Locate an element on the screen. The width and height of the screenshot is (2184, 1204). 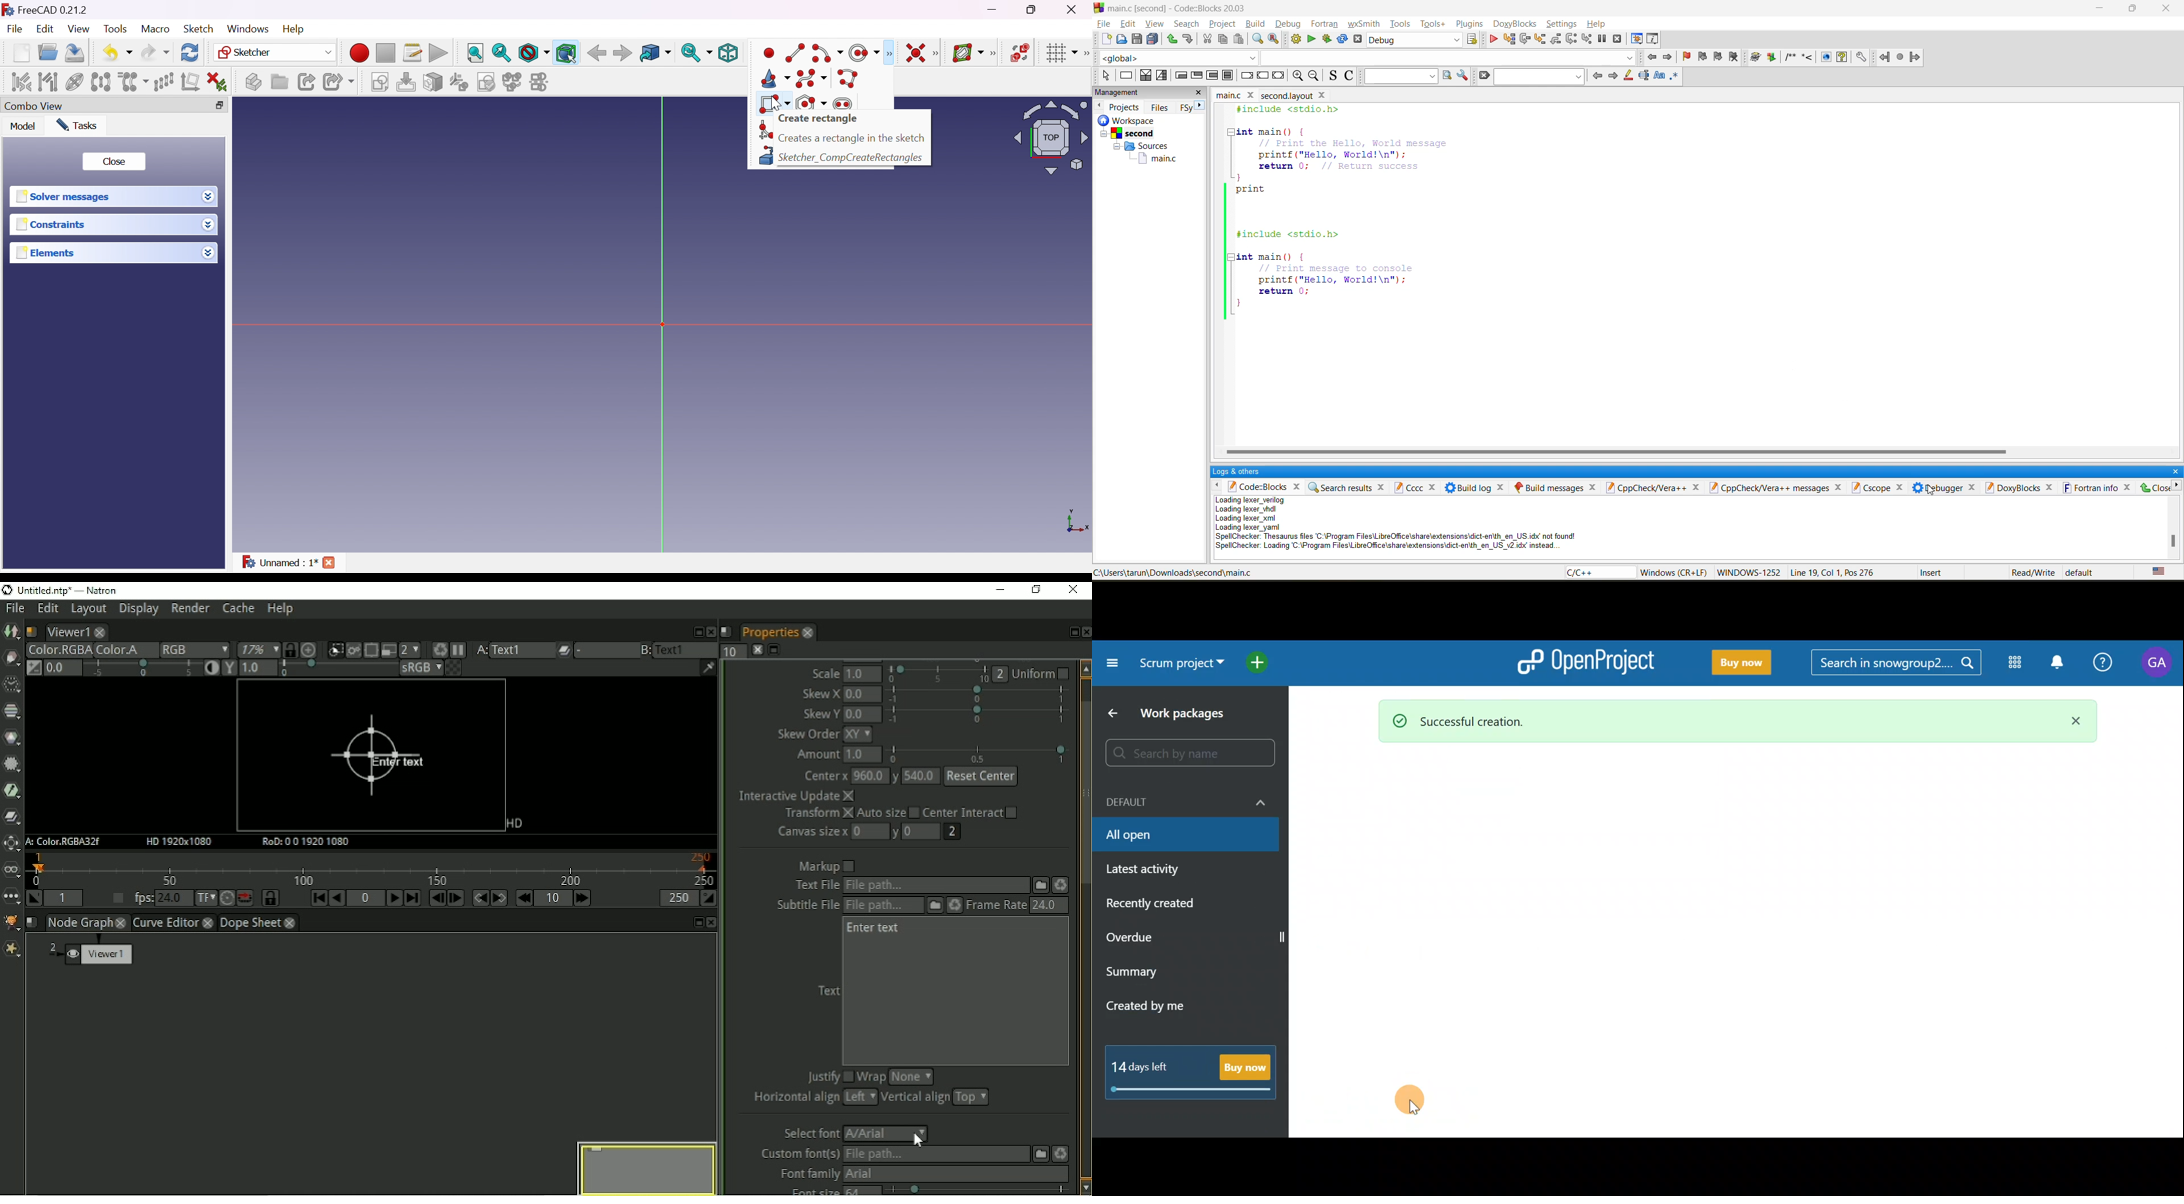
Sketcher_CompCreateRectangles is located at coordinates (852, 158).